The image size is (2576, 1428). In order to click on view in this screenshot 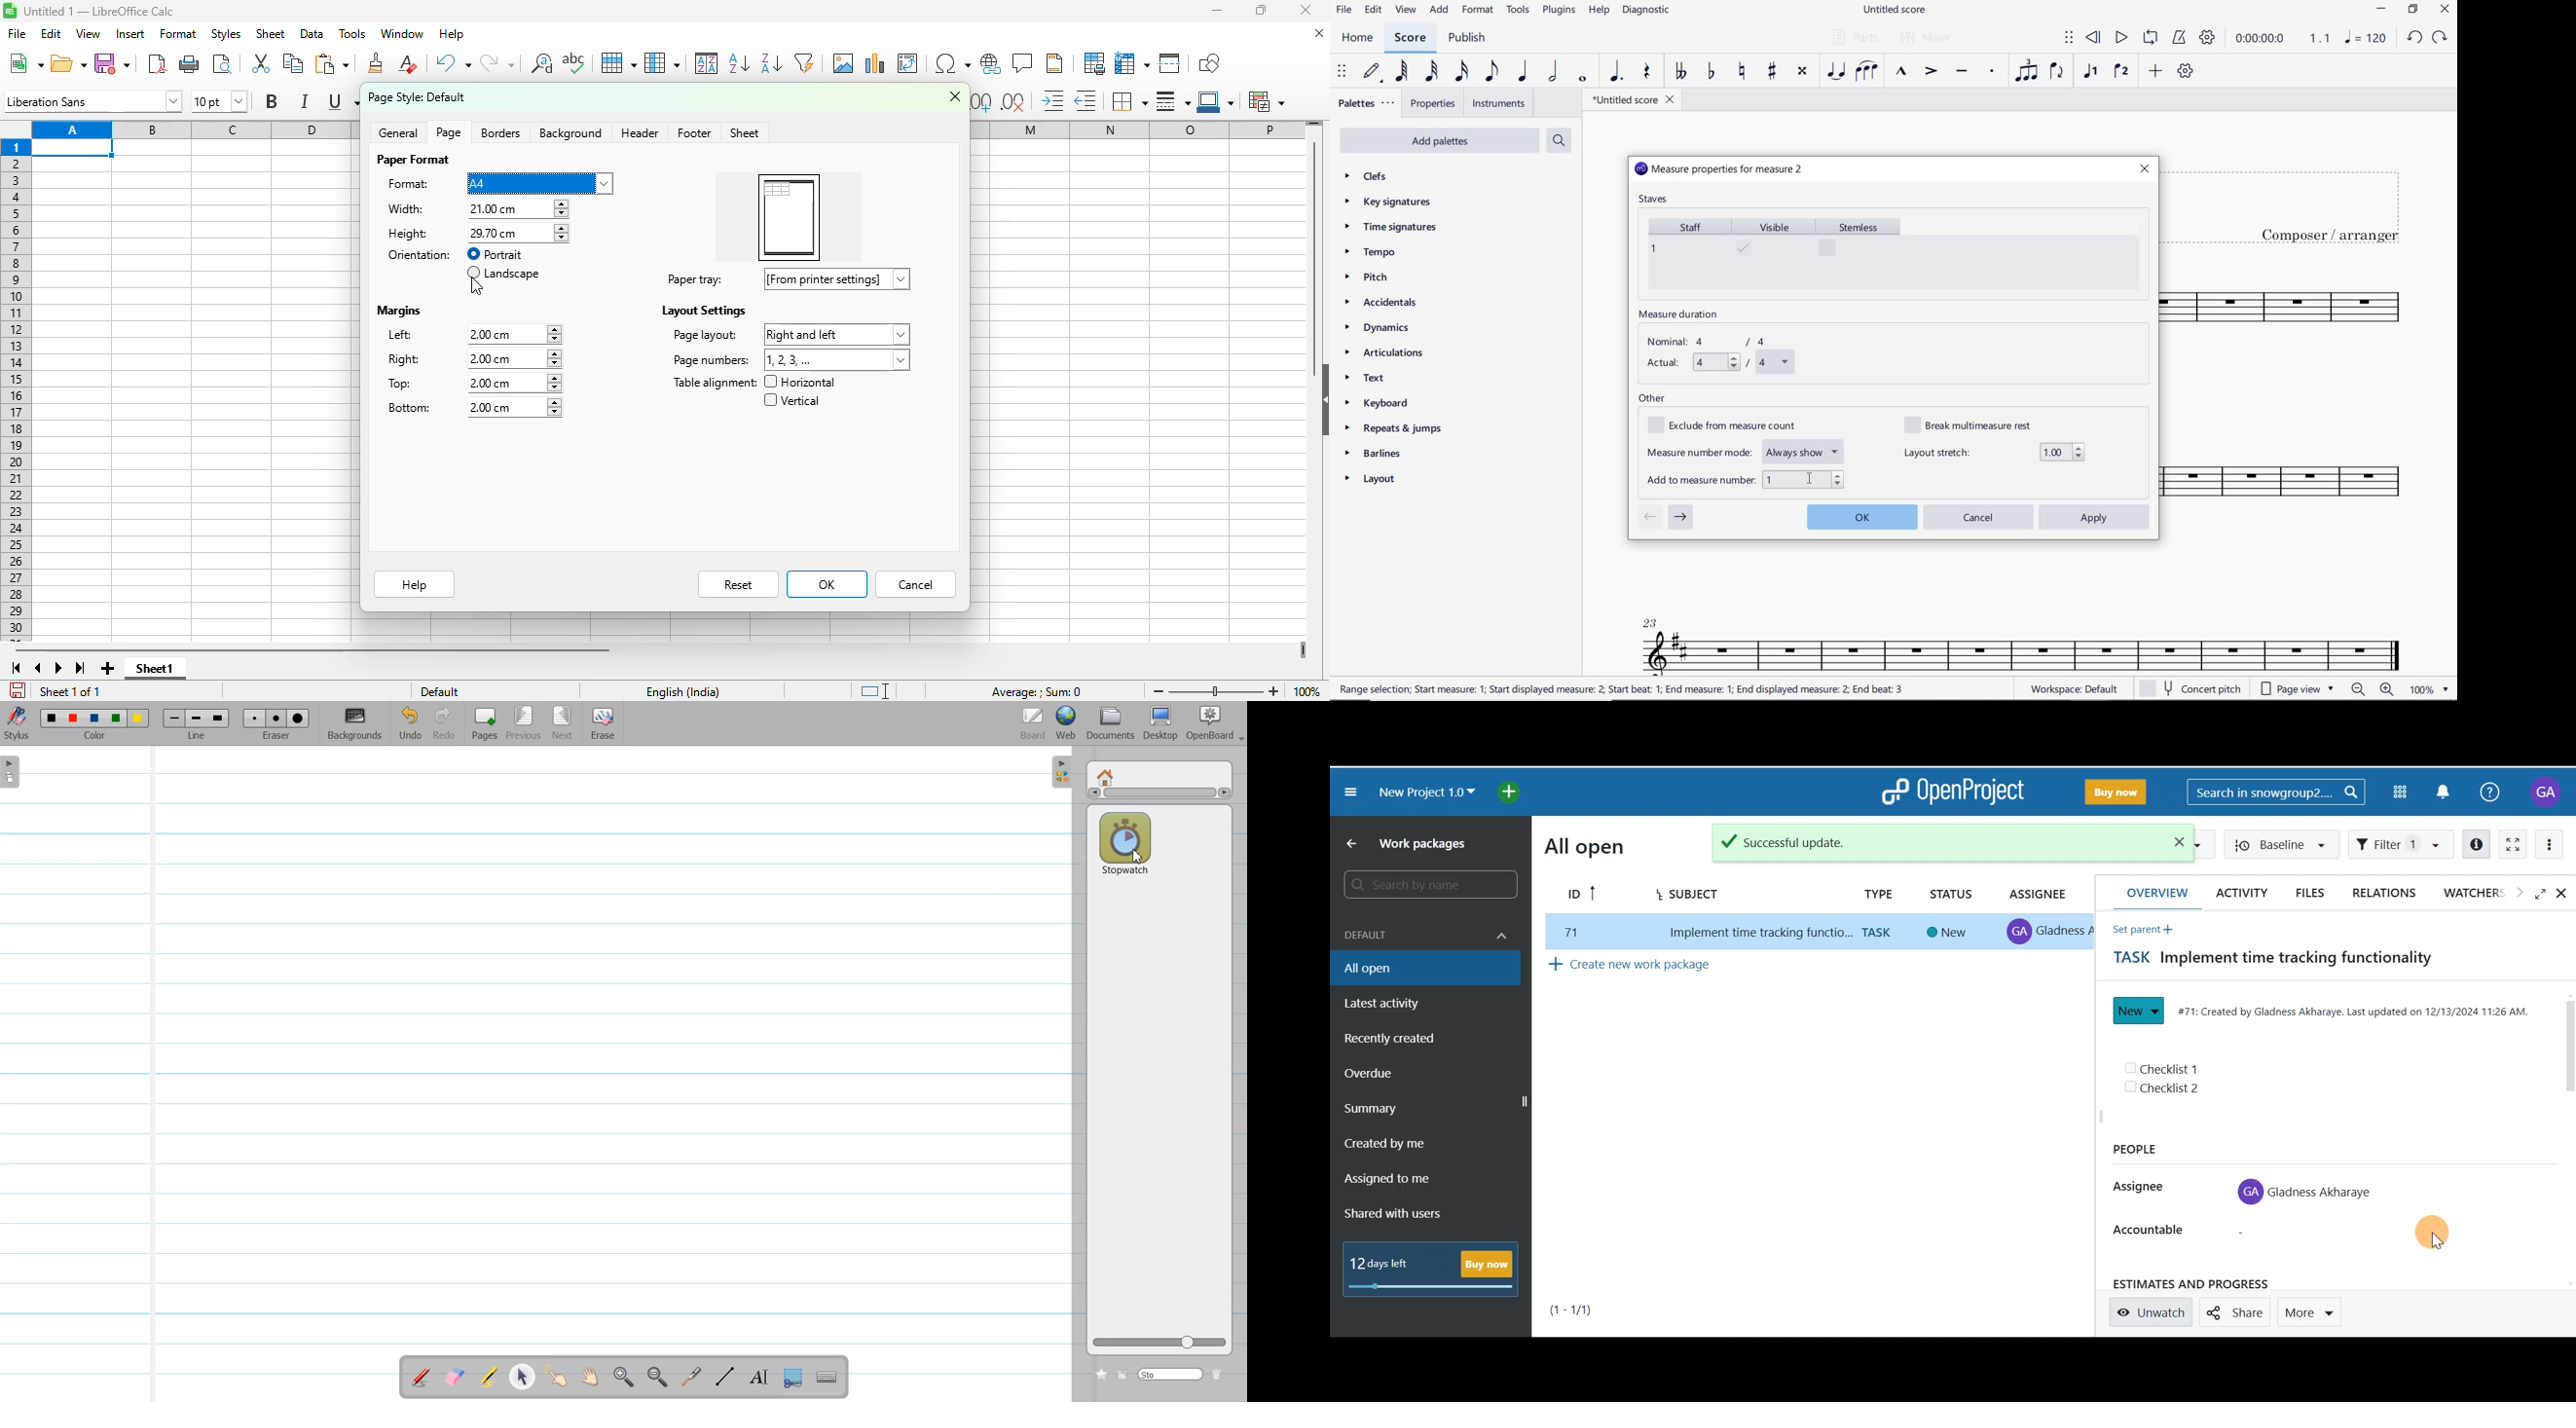, I will do `click(88, 33)`.